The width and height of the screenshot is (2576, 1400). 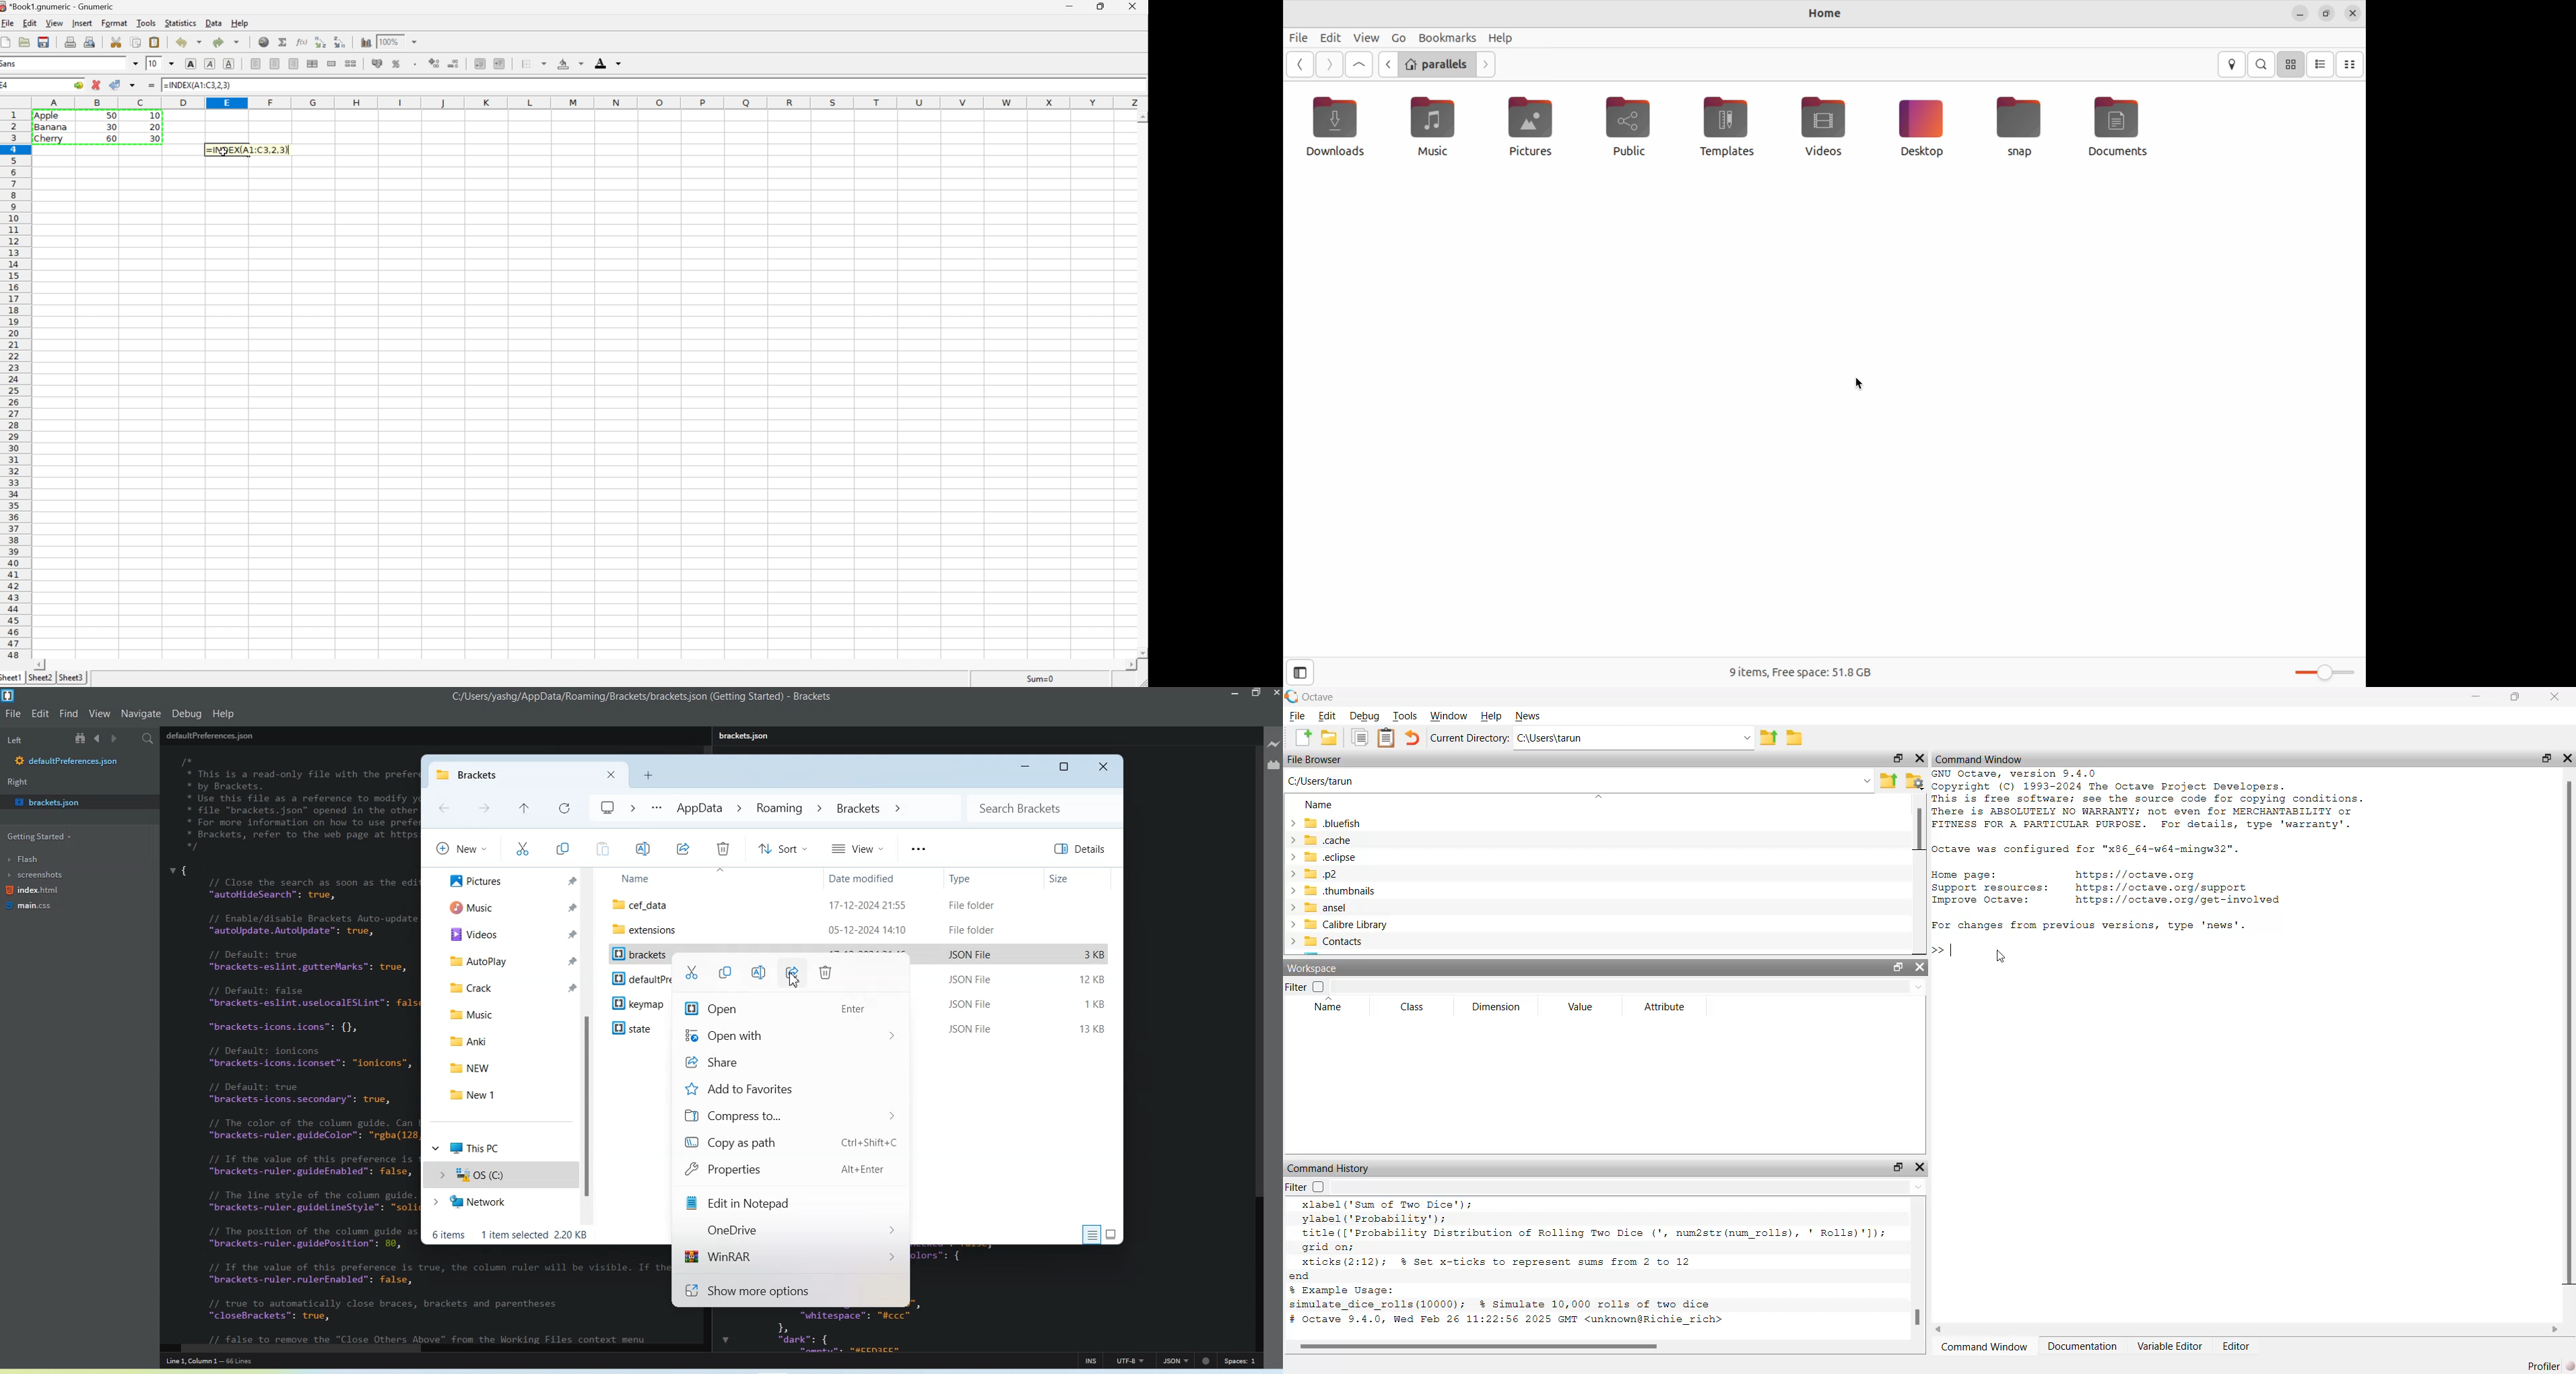 I want to click on decrease number of decimals displayed, so click(x=453, y=63).